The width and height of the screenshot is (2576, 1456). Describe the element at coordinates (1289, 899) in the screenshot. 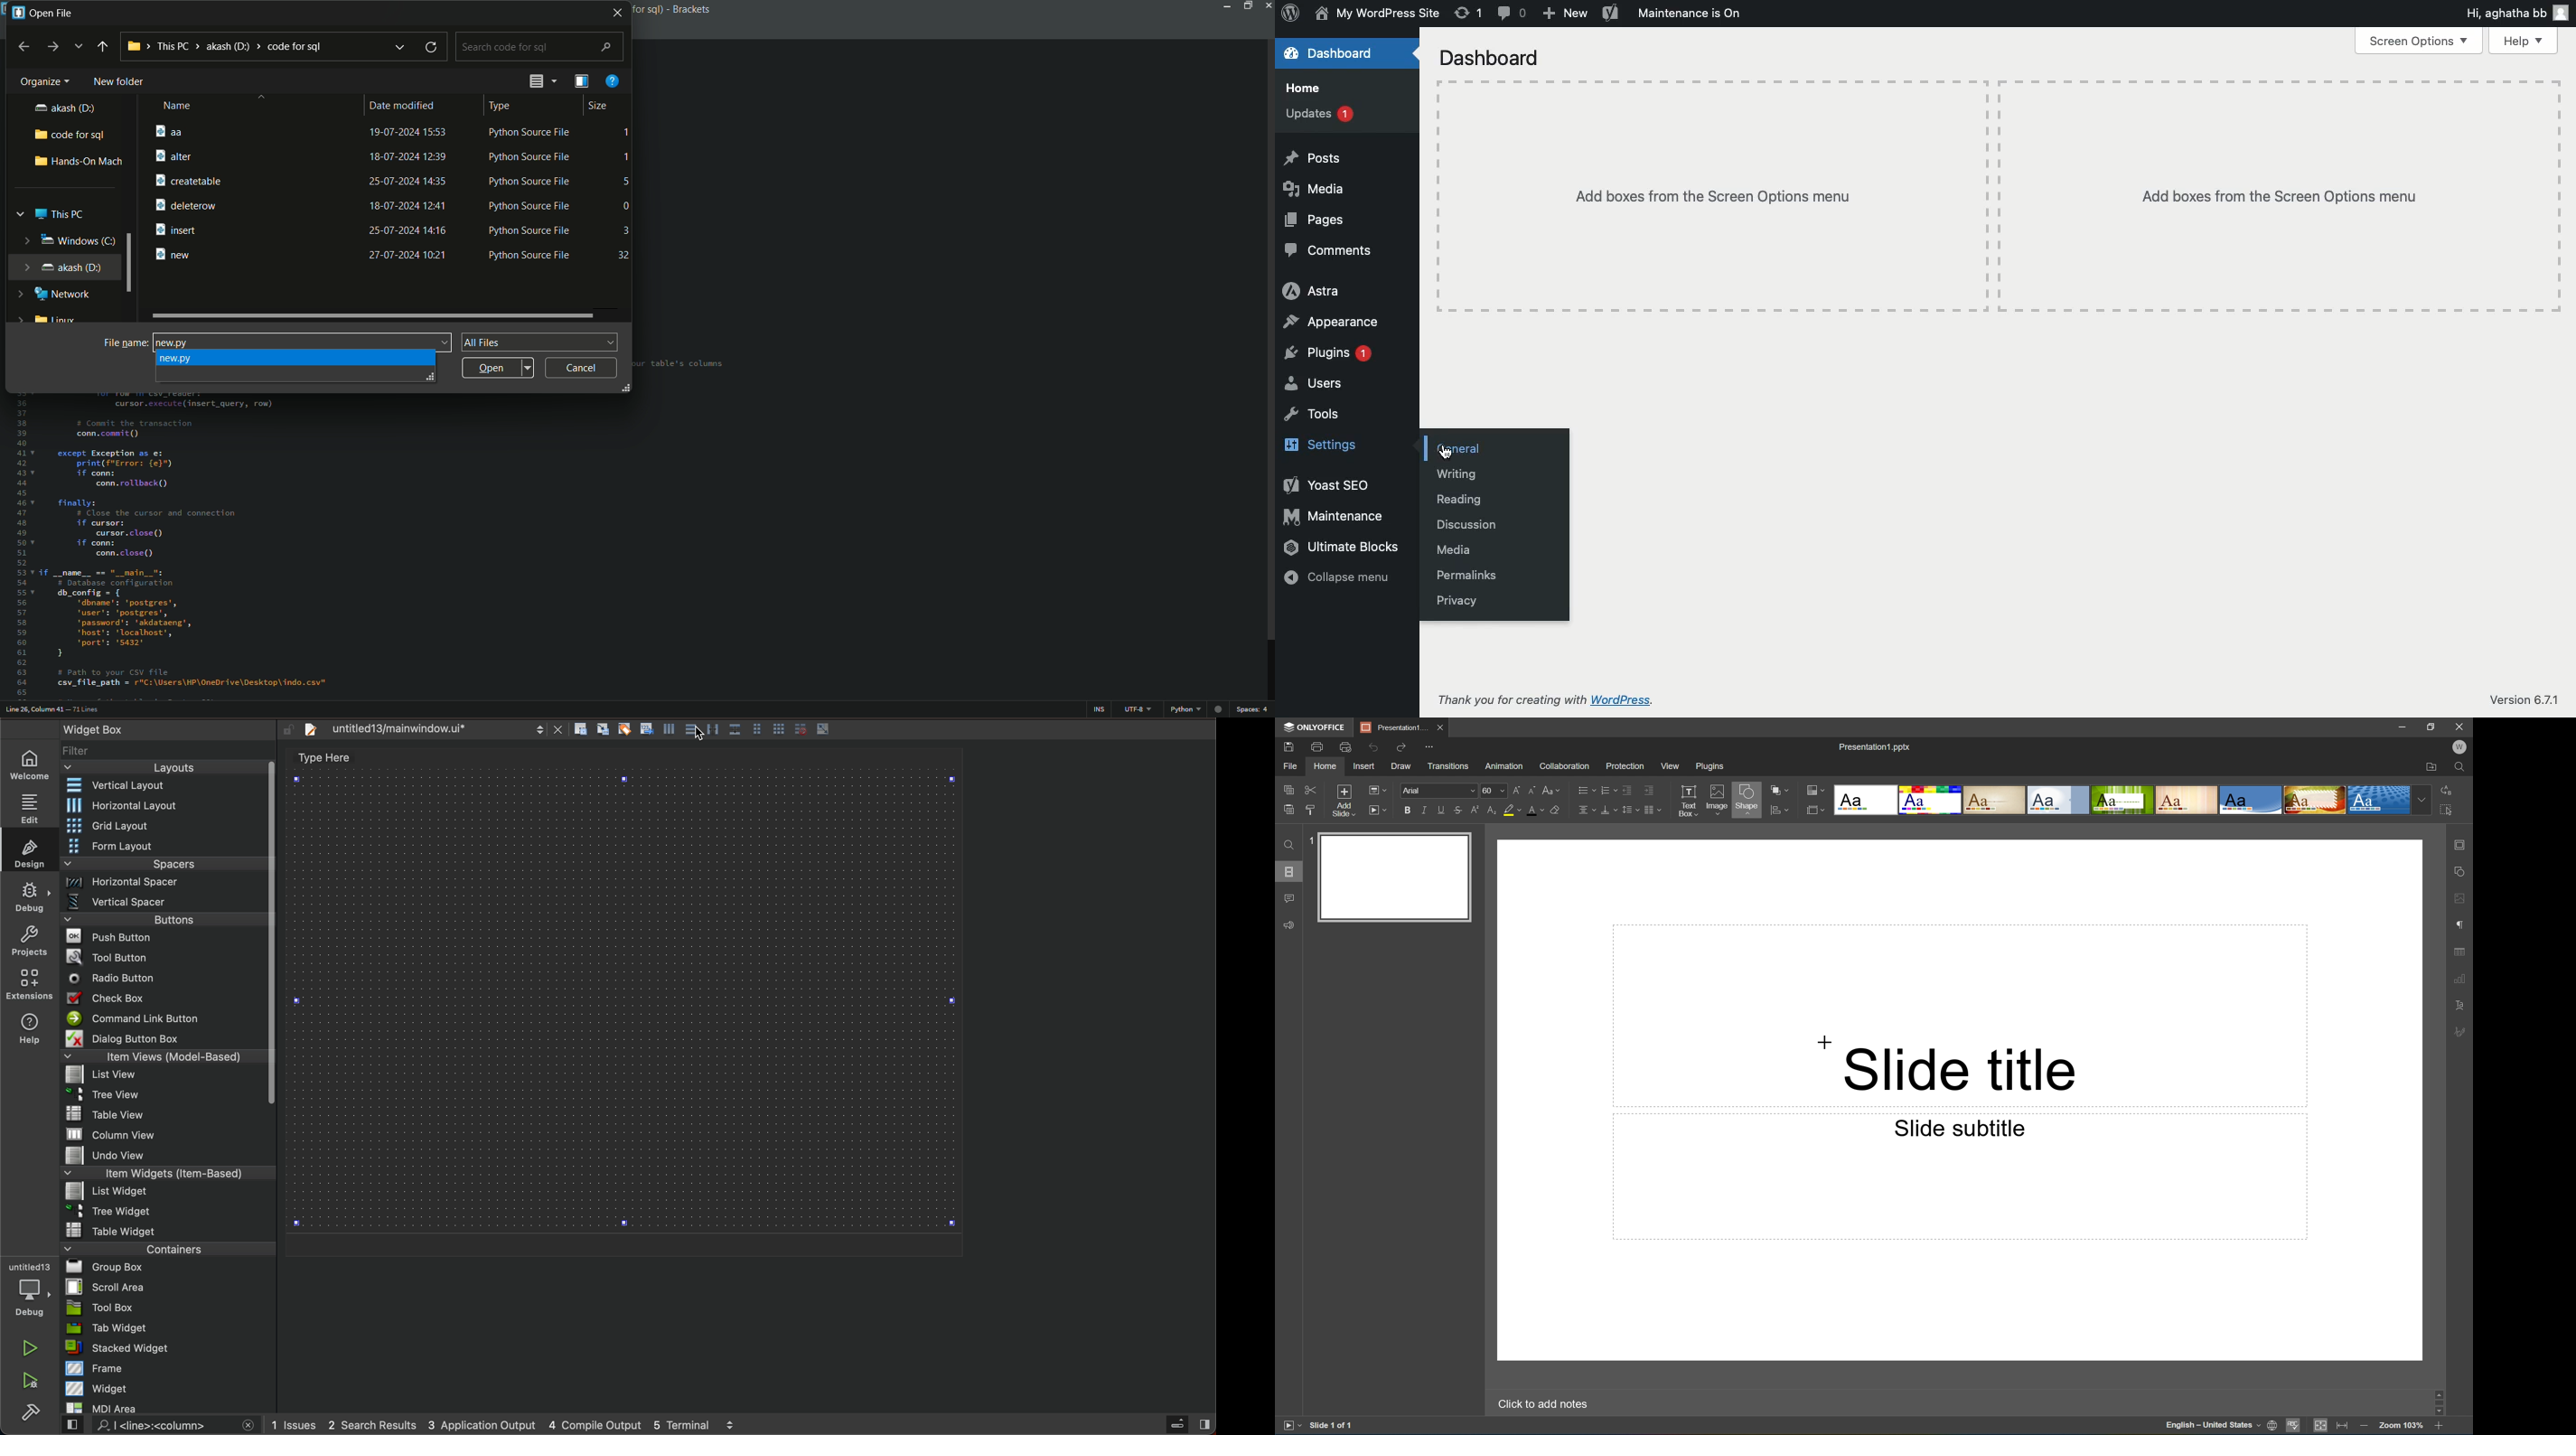

I see `Comments` at that location.